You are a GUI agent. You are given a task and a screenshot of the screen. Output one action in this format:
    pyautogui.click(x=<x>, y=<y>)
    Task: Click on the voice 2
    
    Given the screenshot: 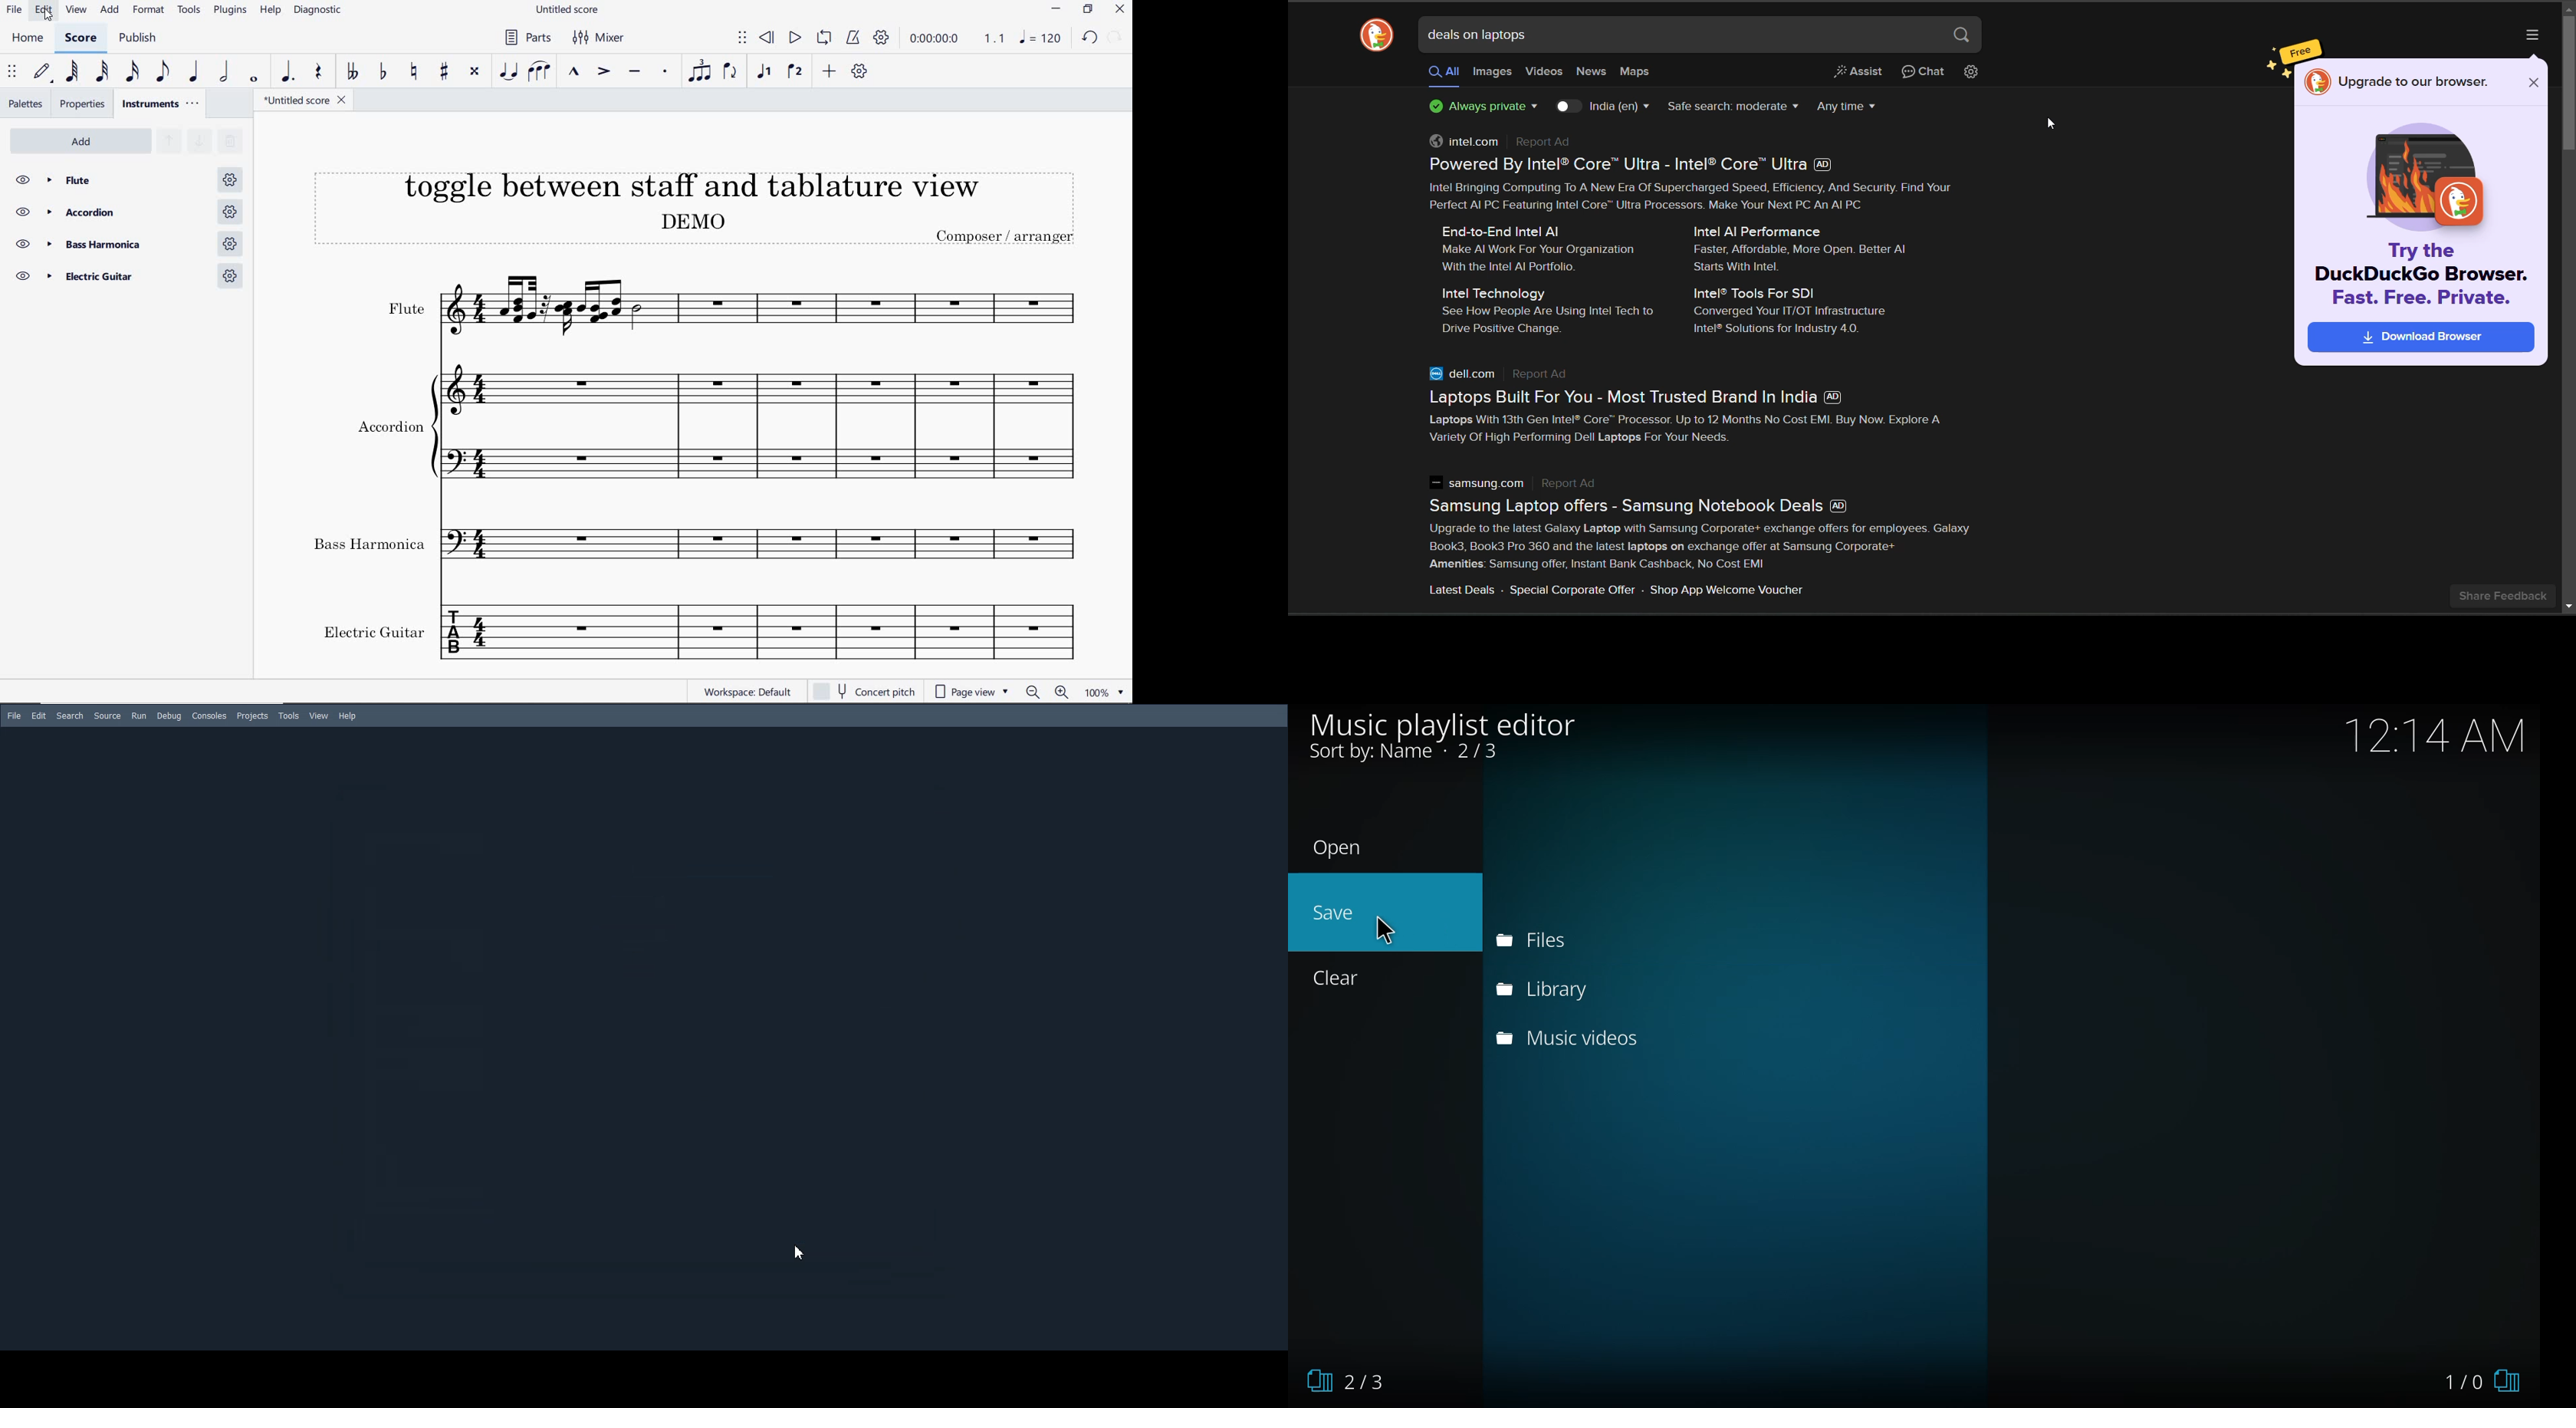 What is the action you would take?
    pyautogui.click(x=796, y=71)
    